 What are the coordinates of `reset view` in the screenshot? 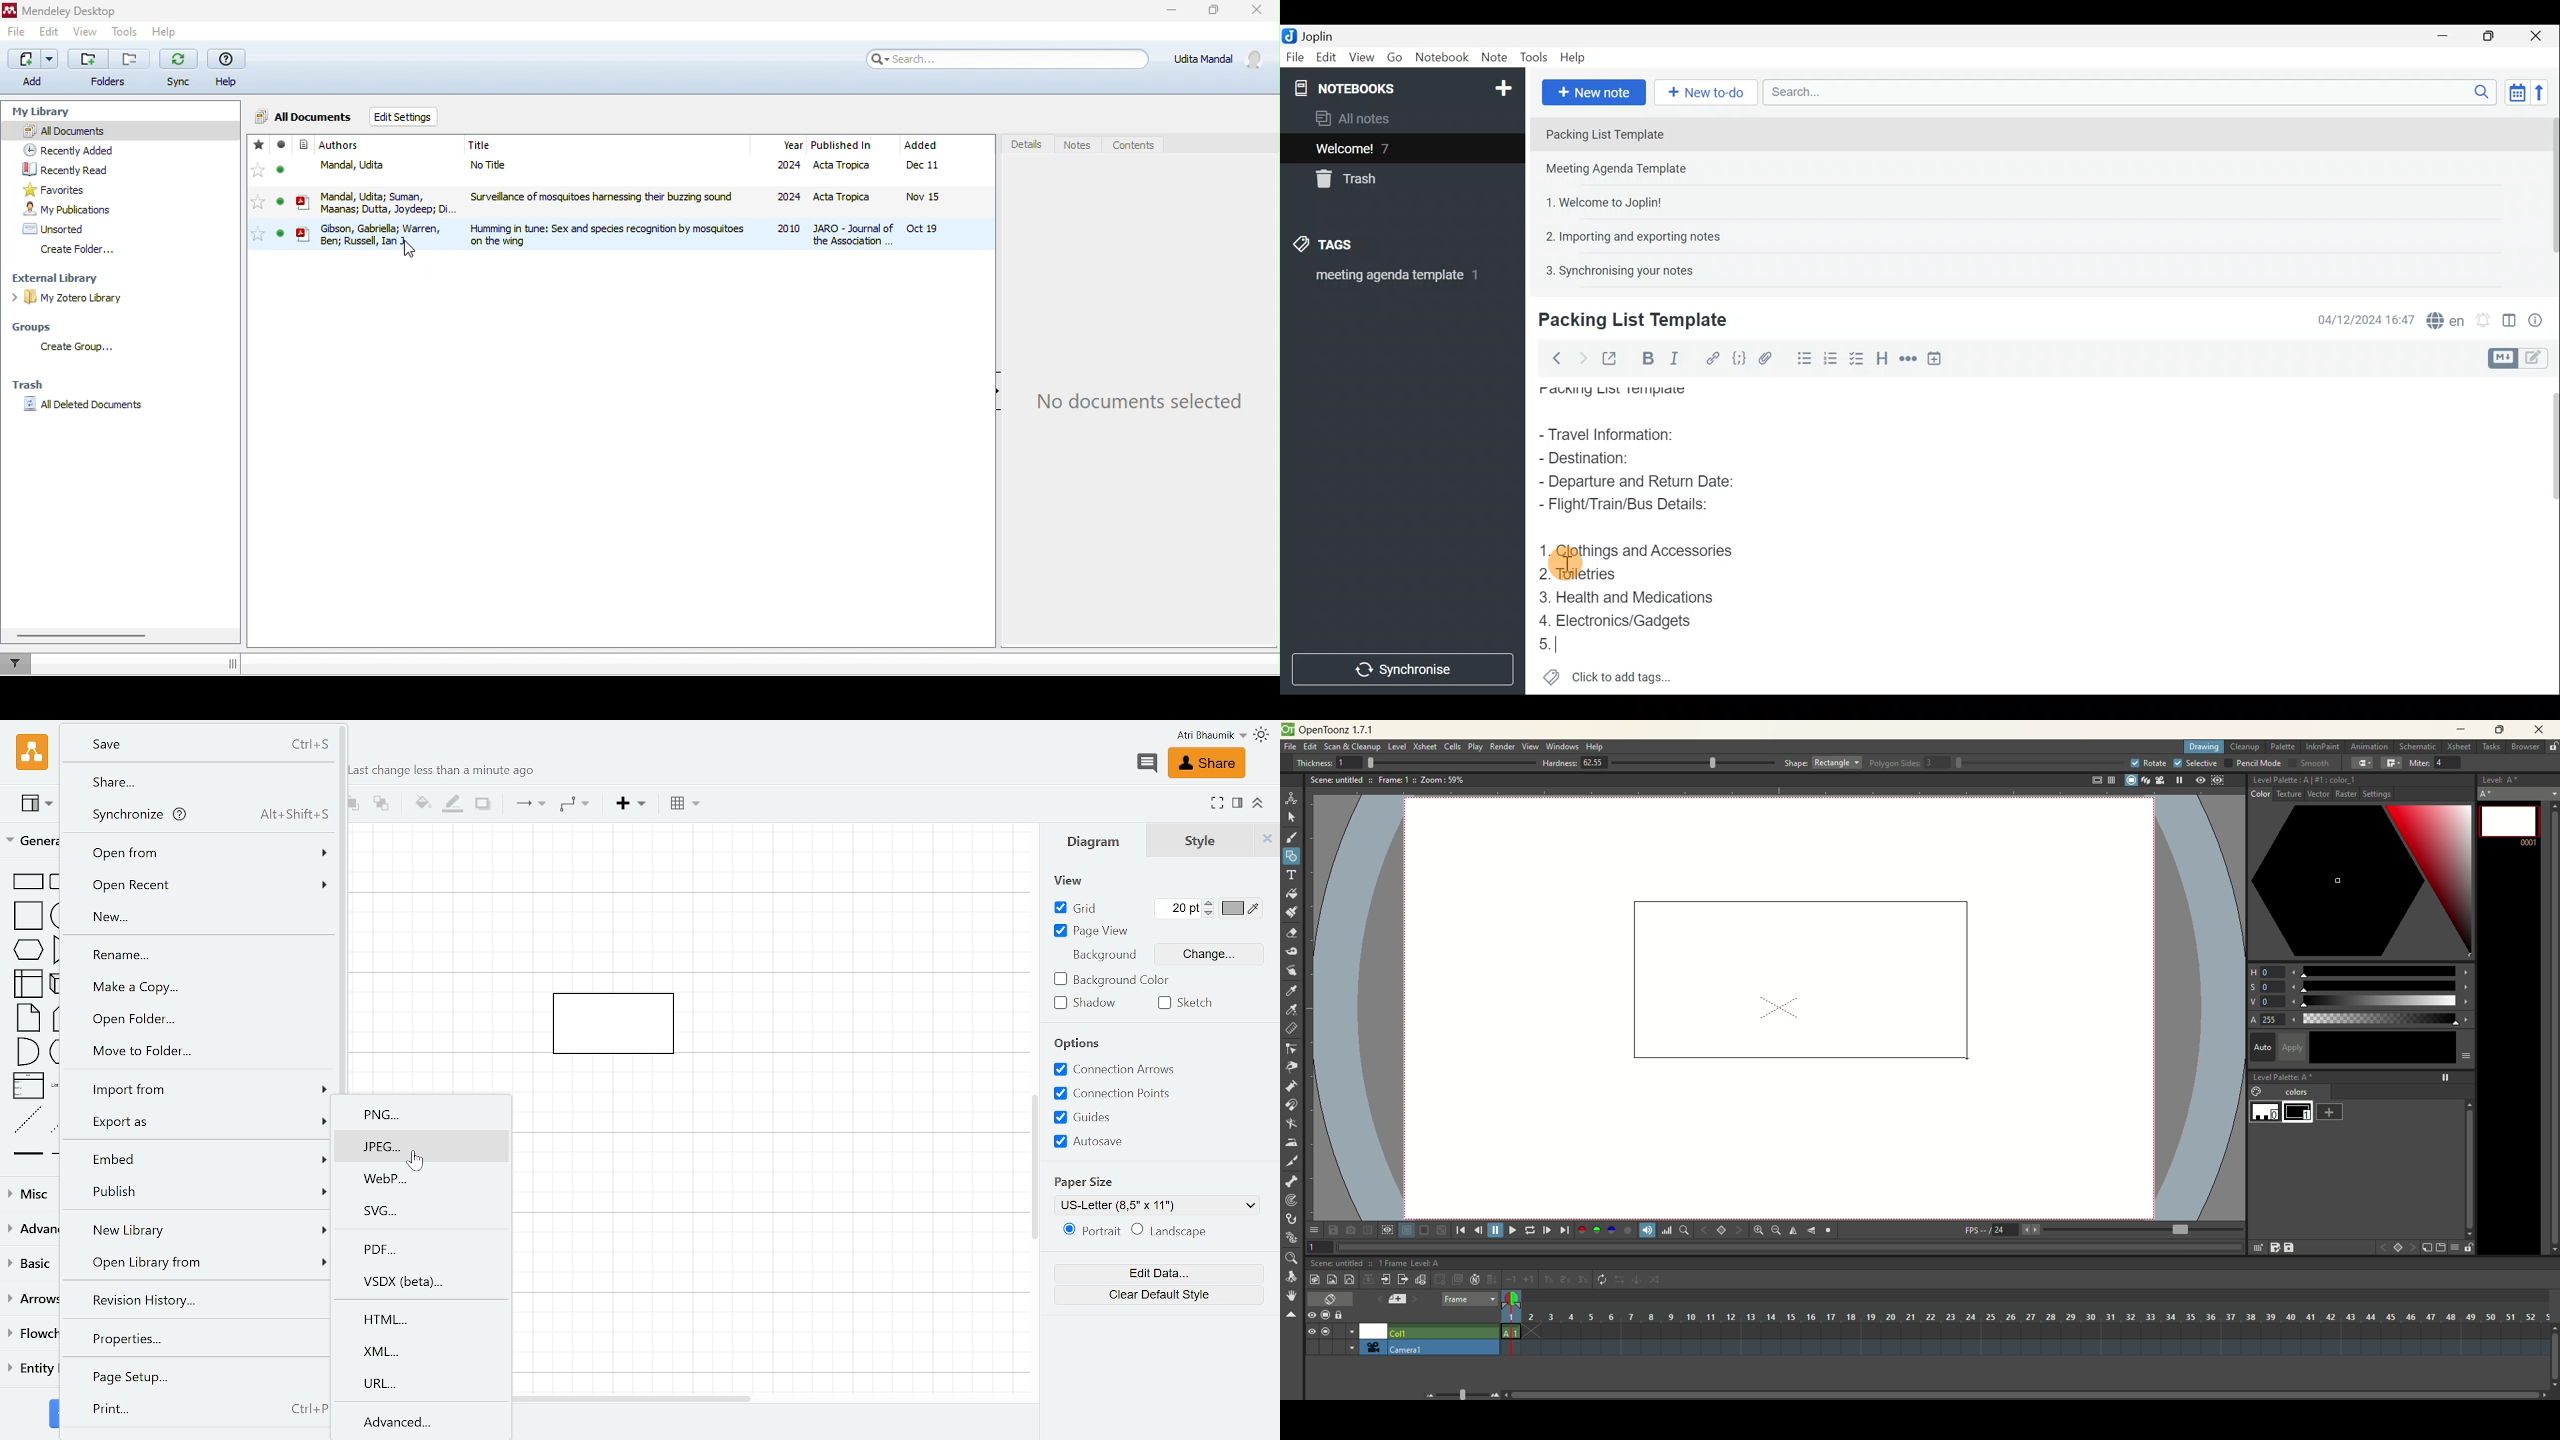 It's located at (1829, 1231).